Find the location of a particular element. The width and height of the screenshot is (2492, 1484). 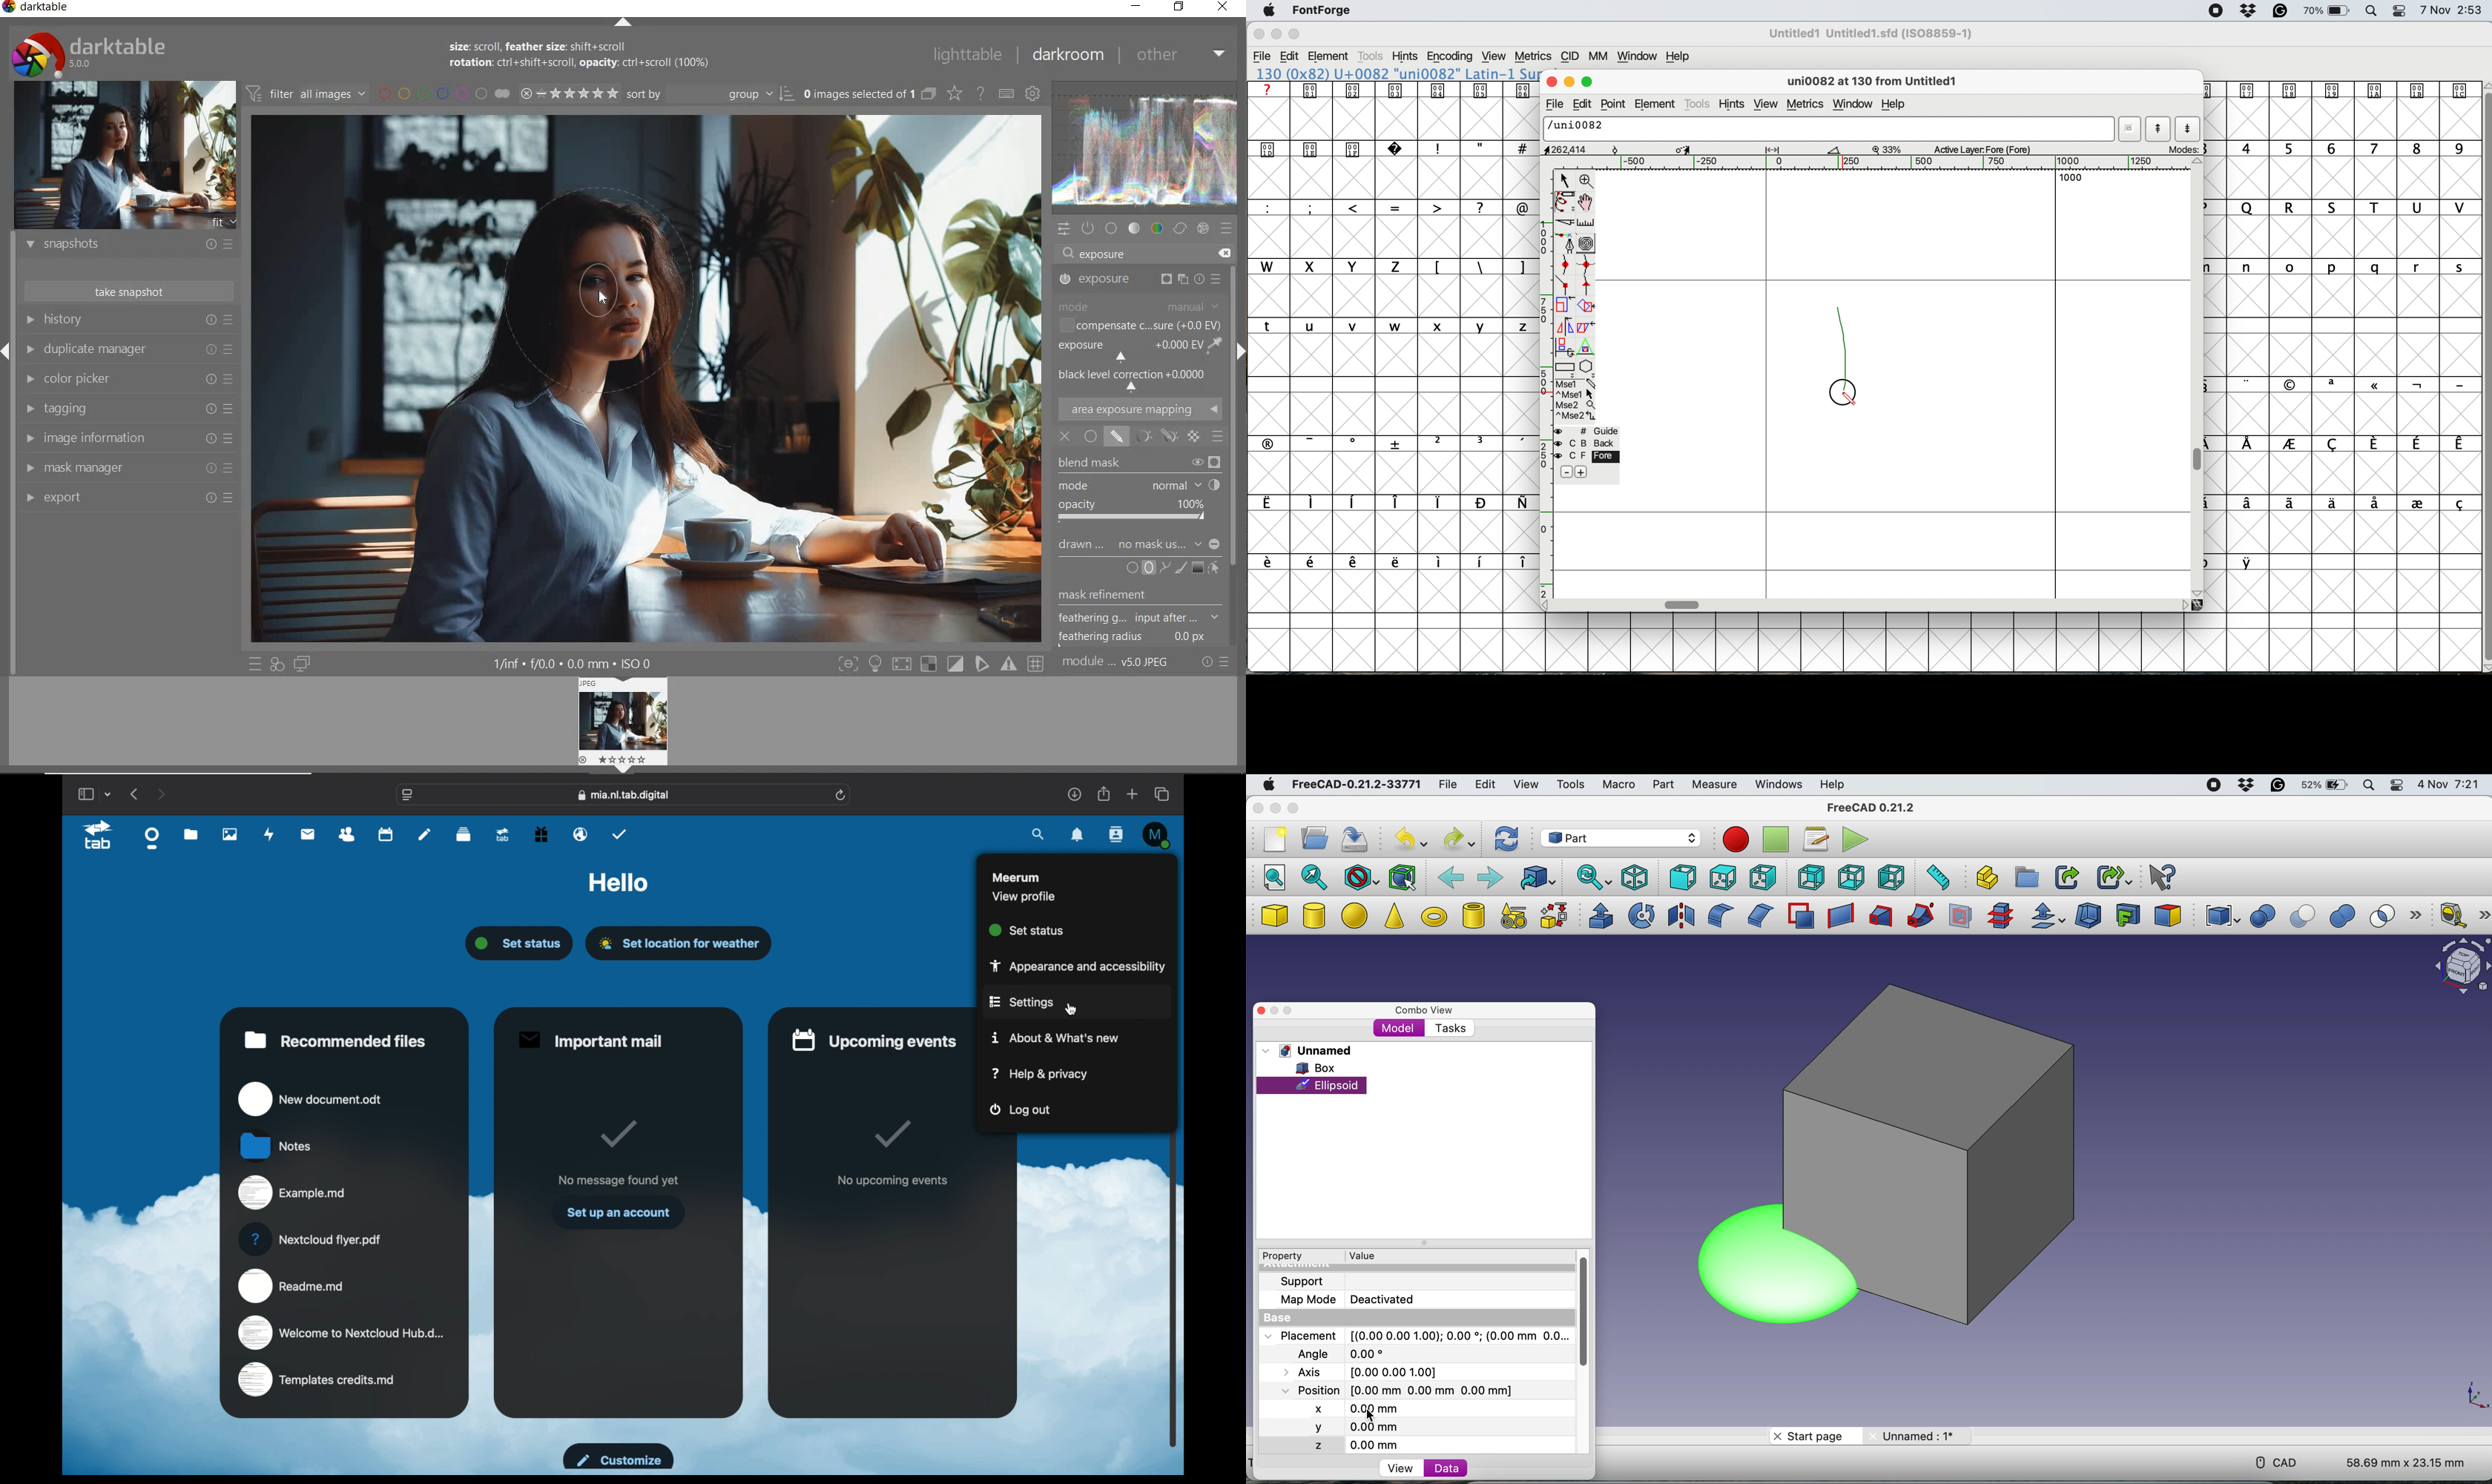

measure is located at coordinates (1713, 785).